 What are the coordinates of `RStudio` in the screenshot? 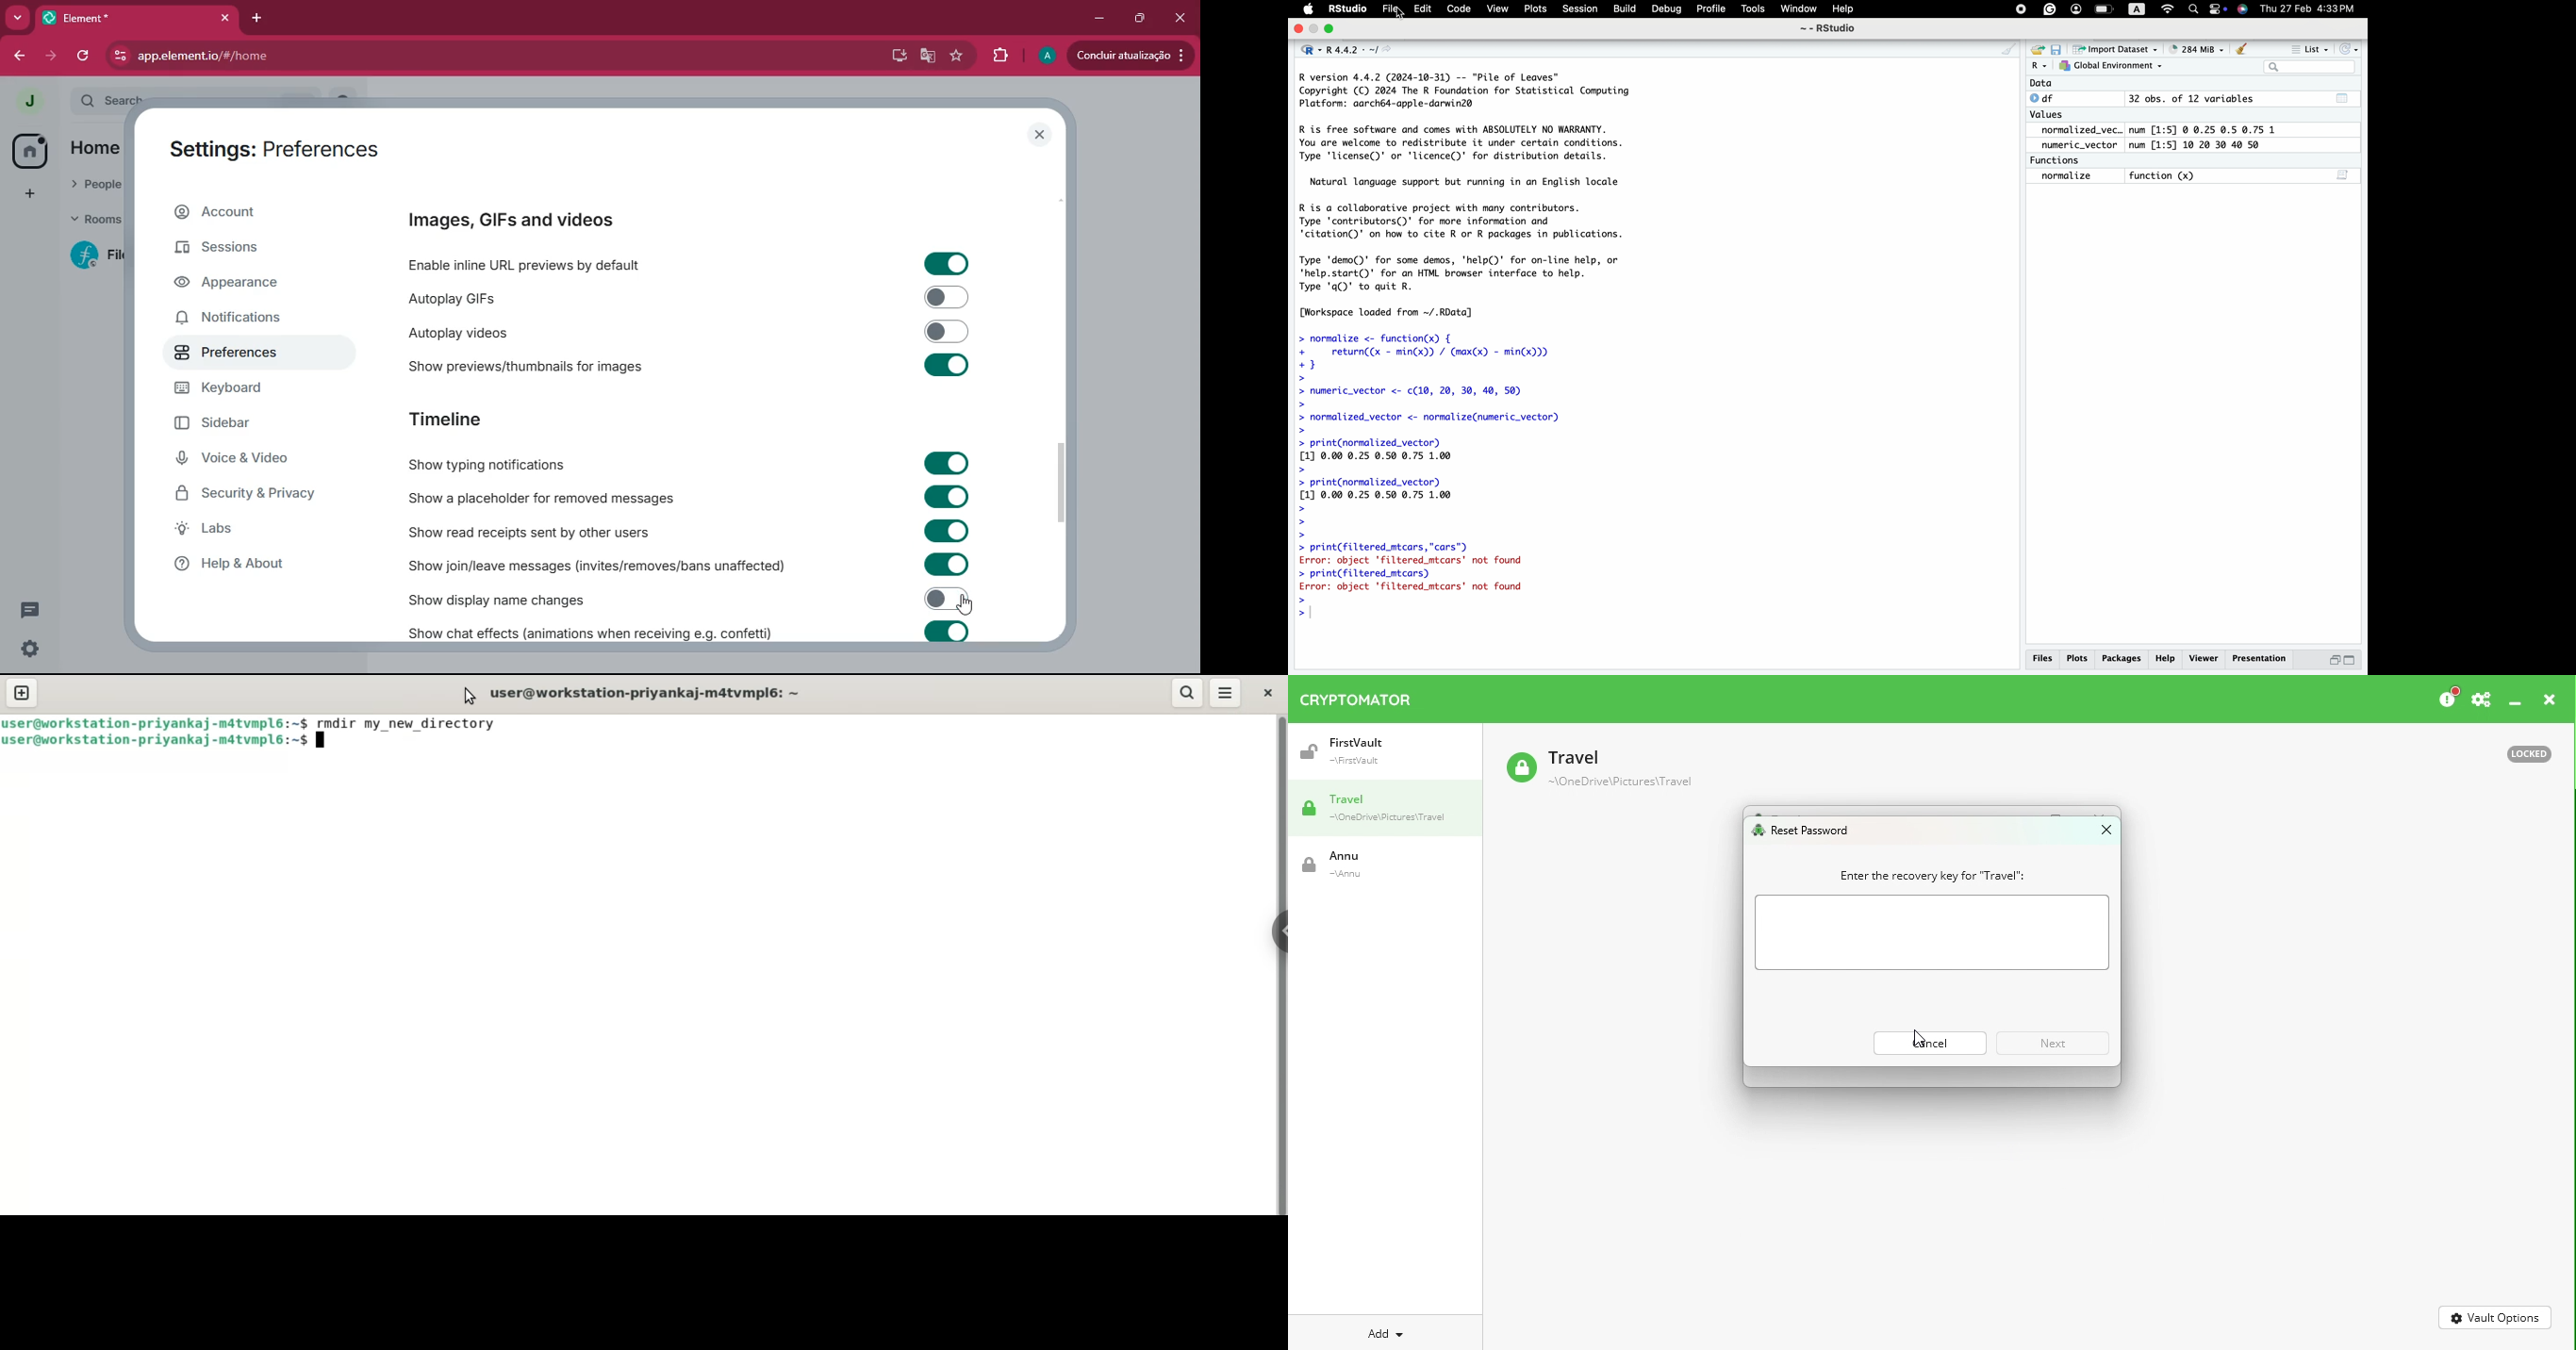 It's located at (1347, 9).